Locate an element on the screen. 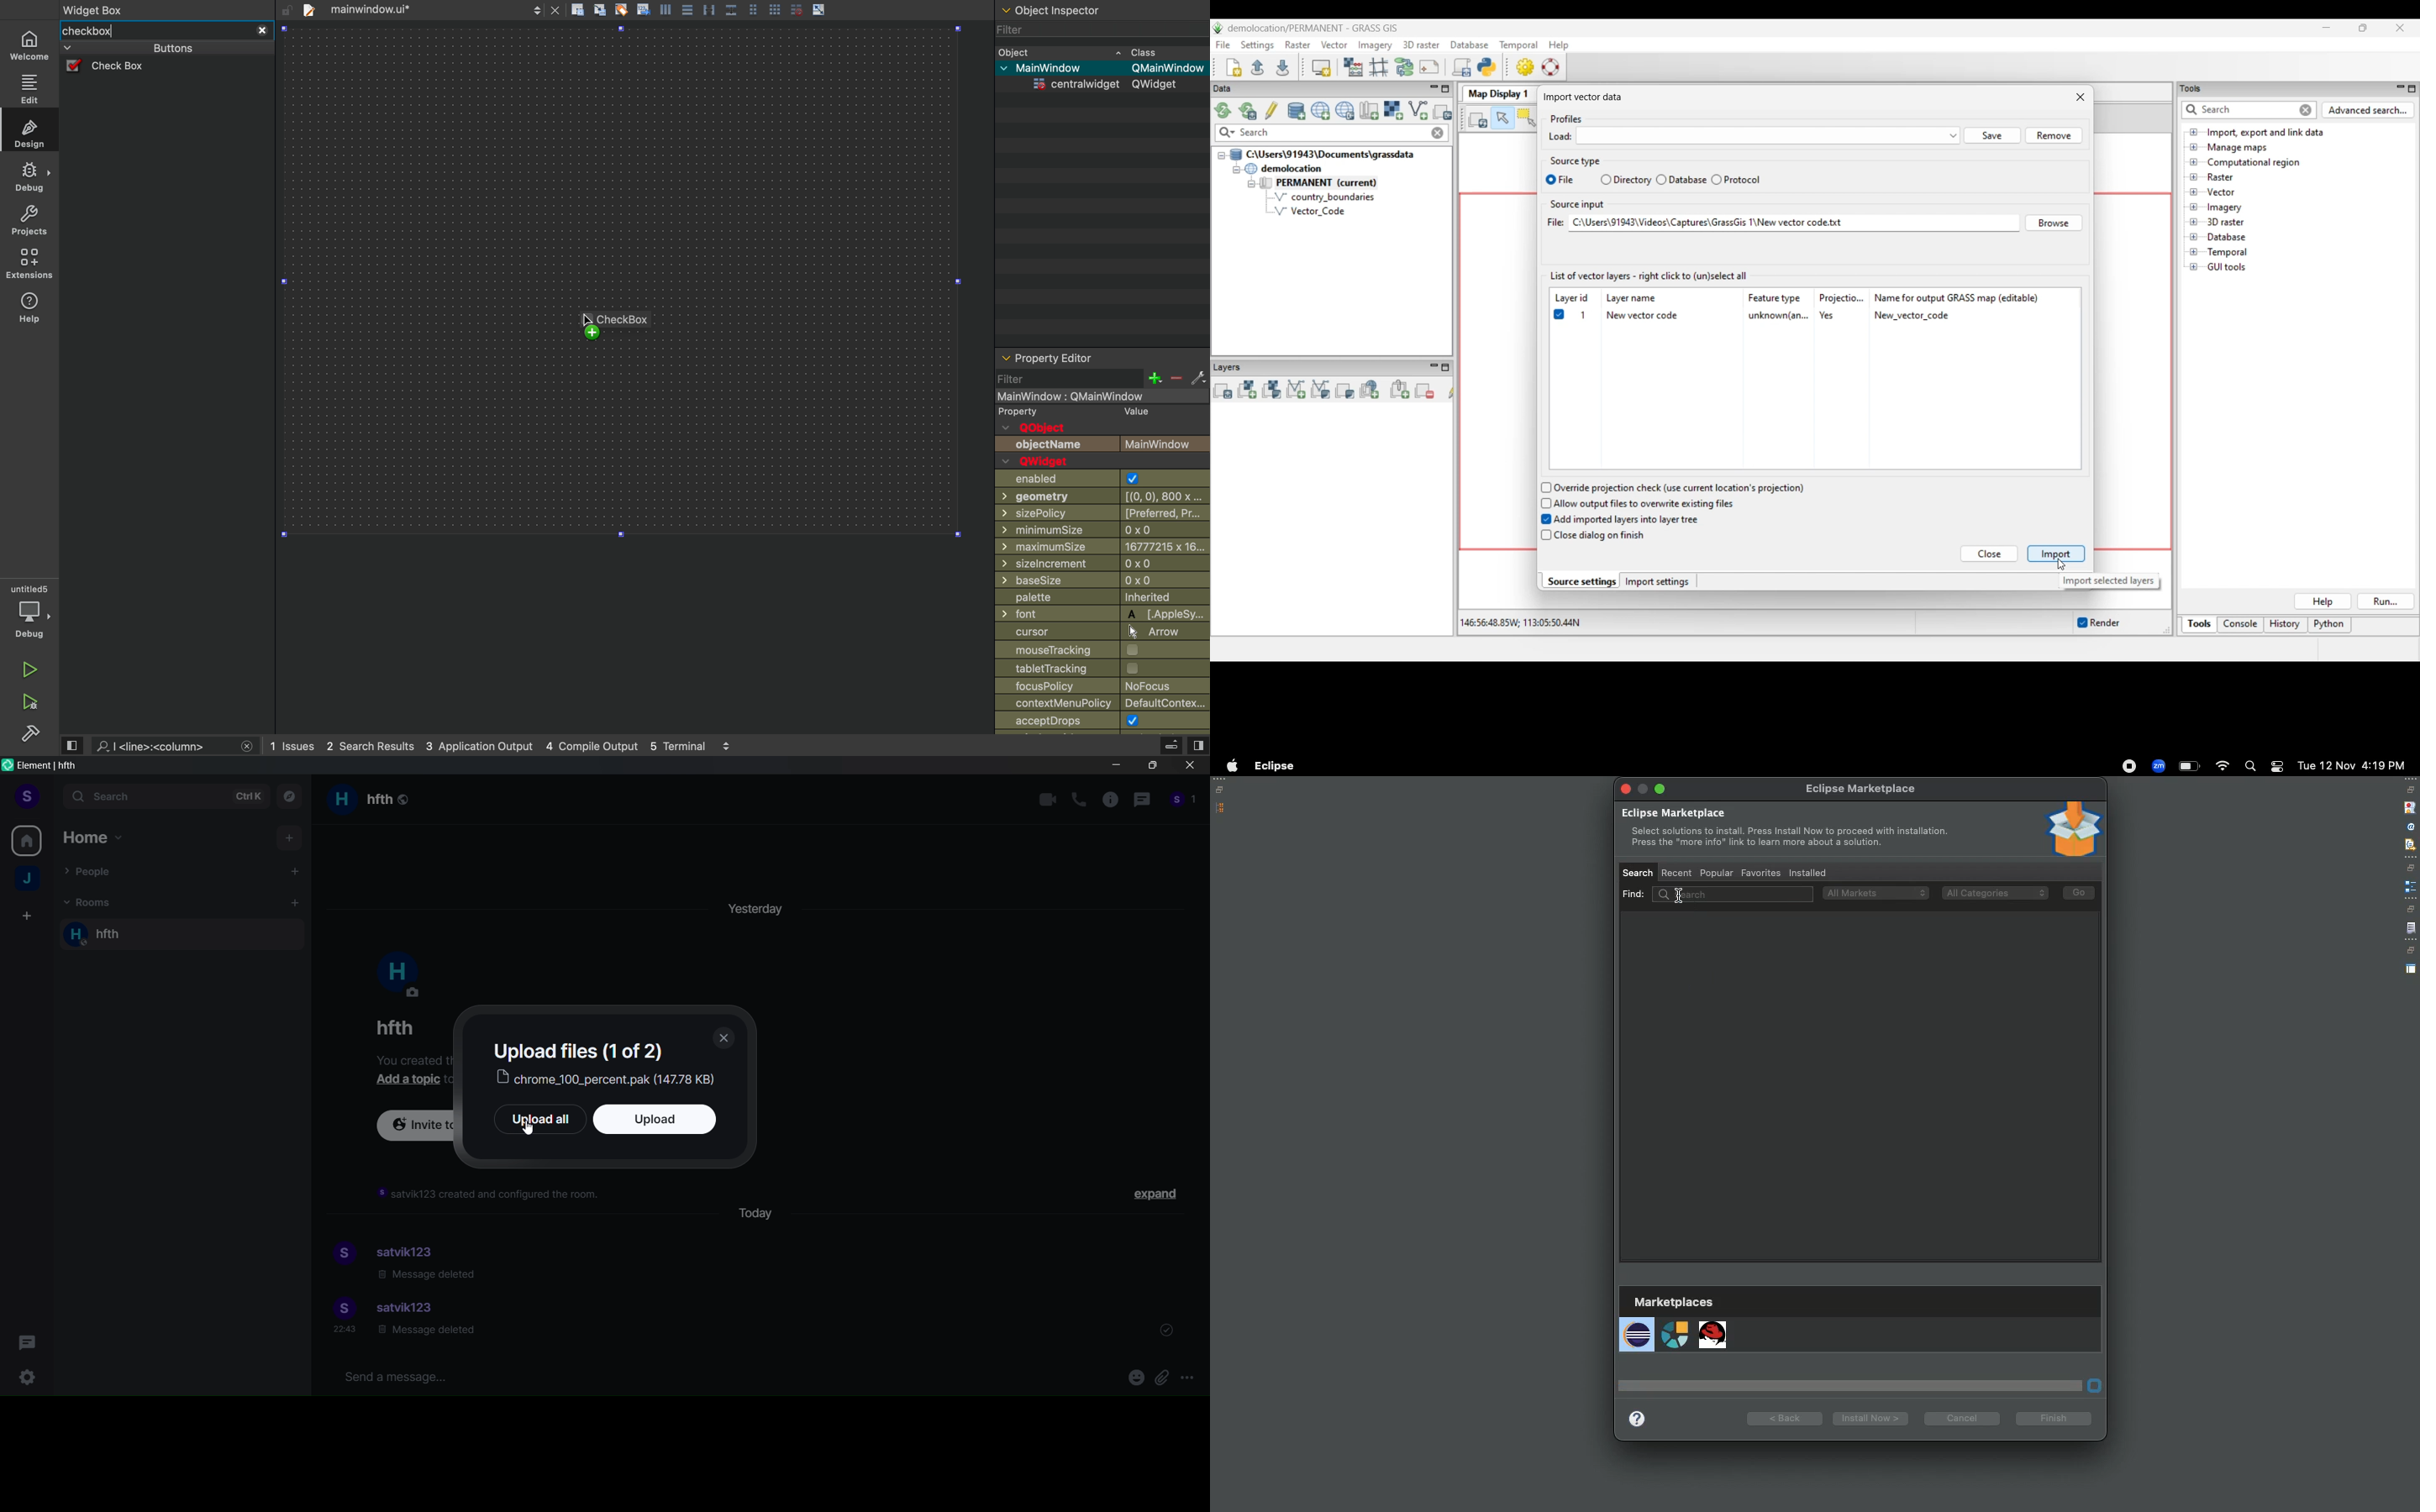  instruction is located at coordinates (490, 1194).